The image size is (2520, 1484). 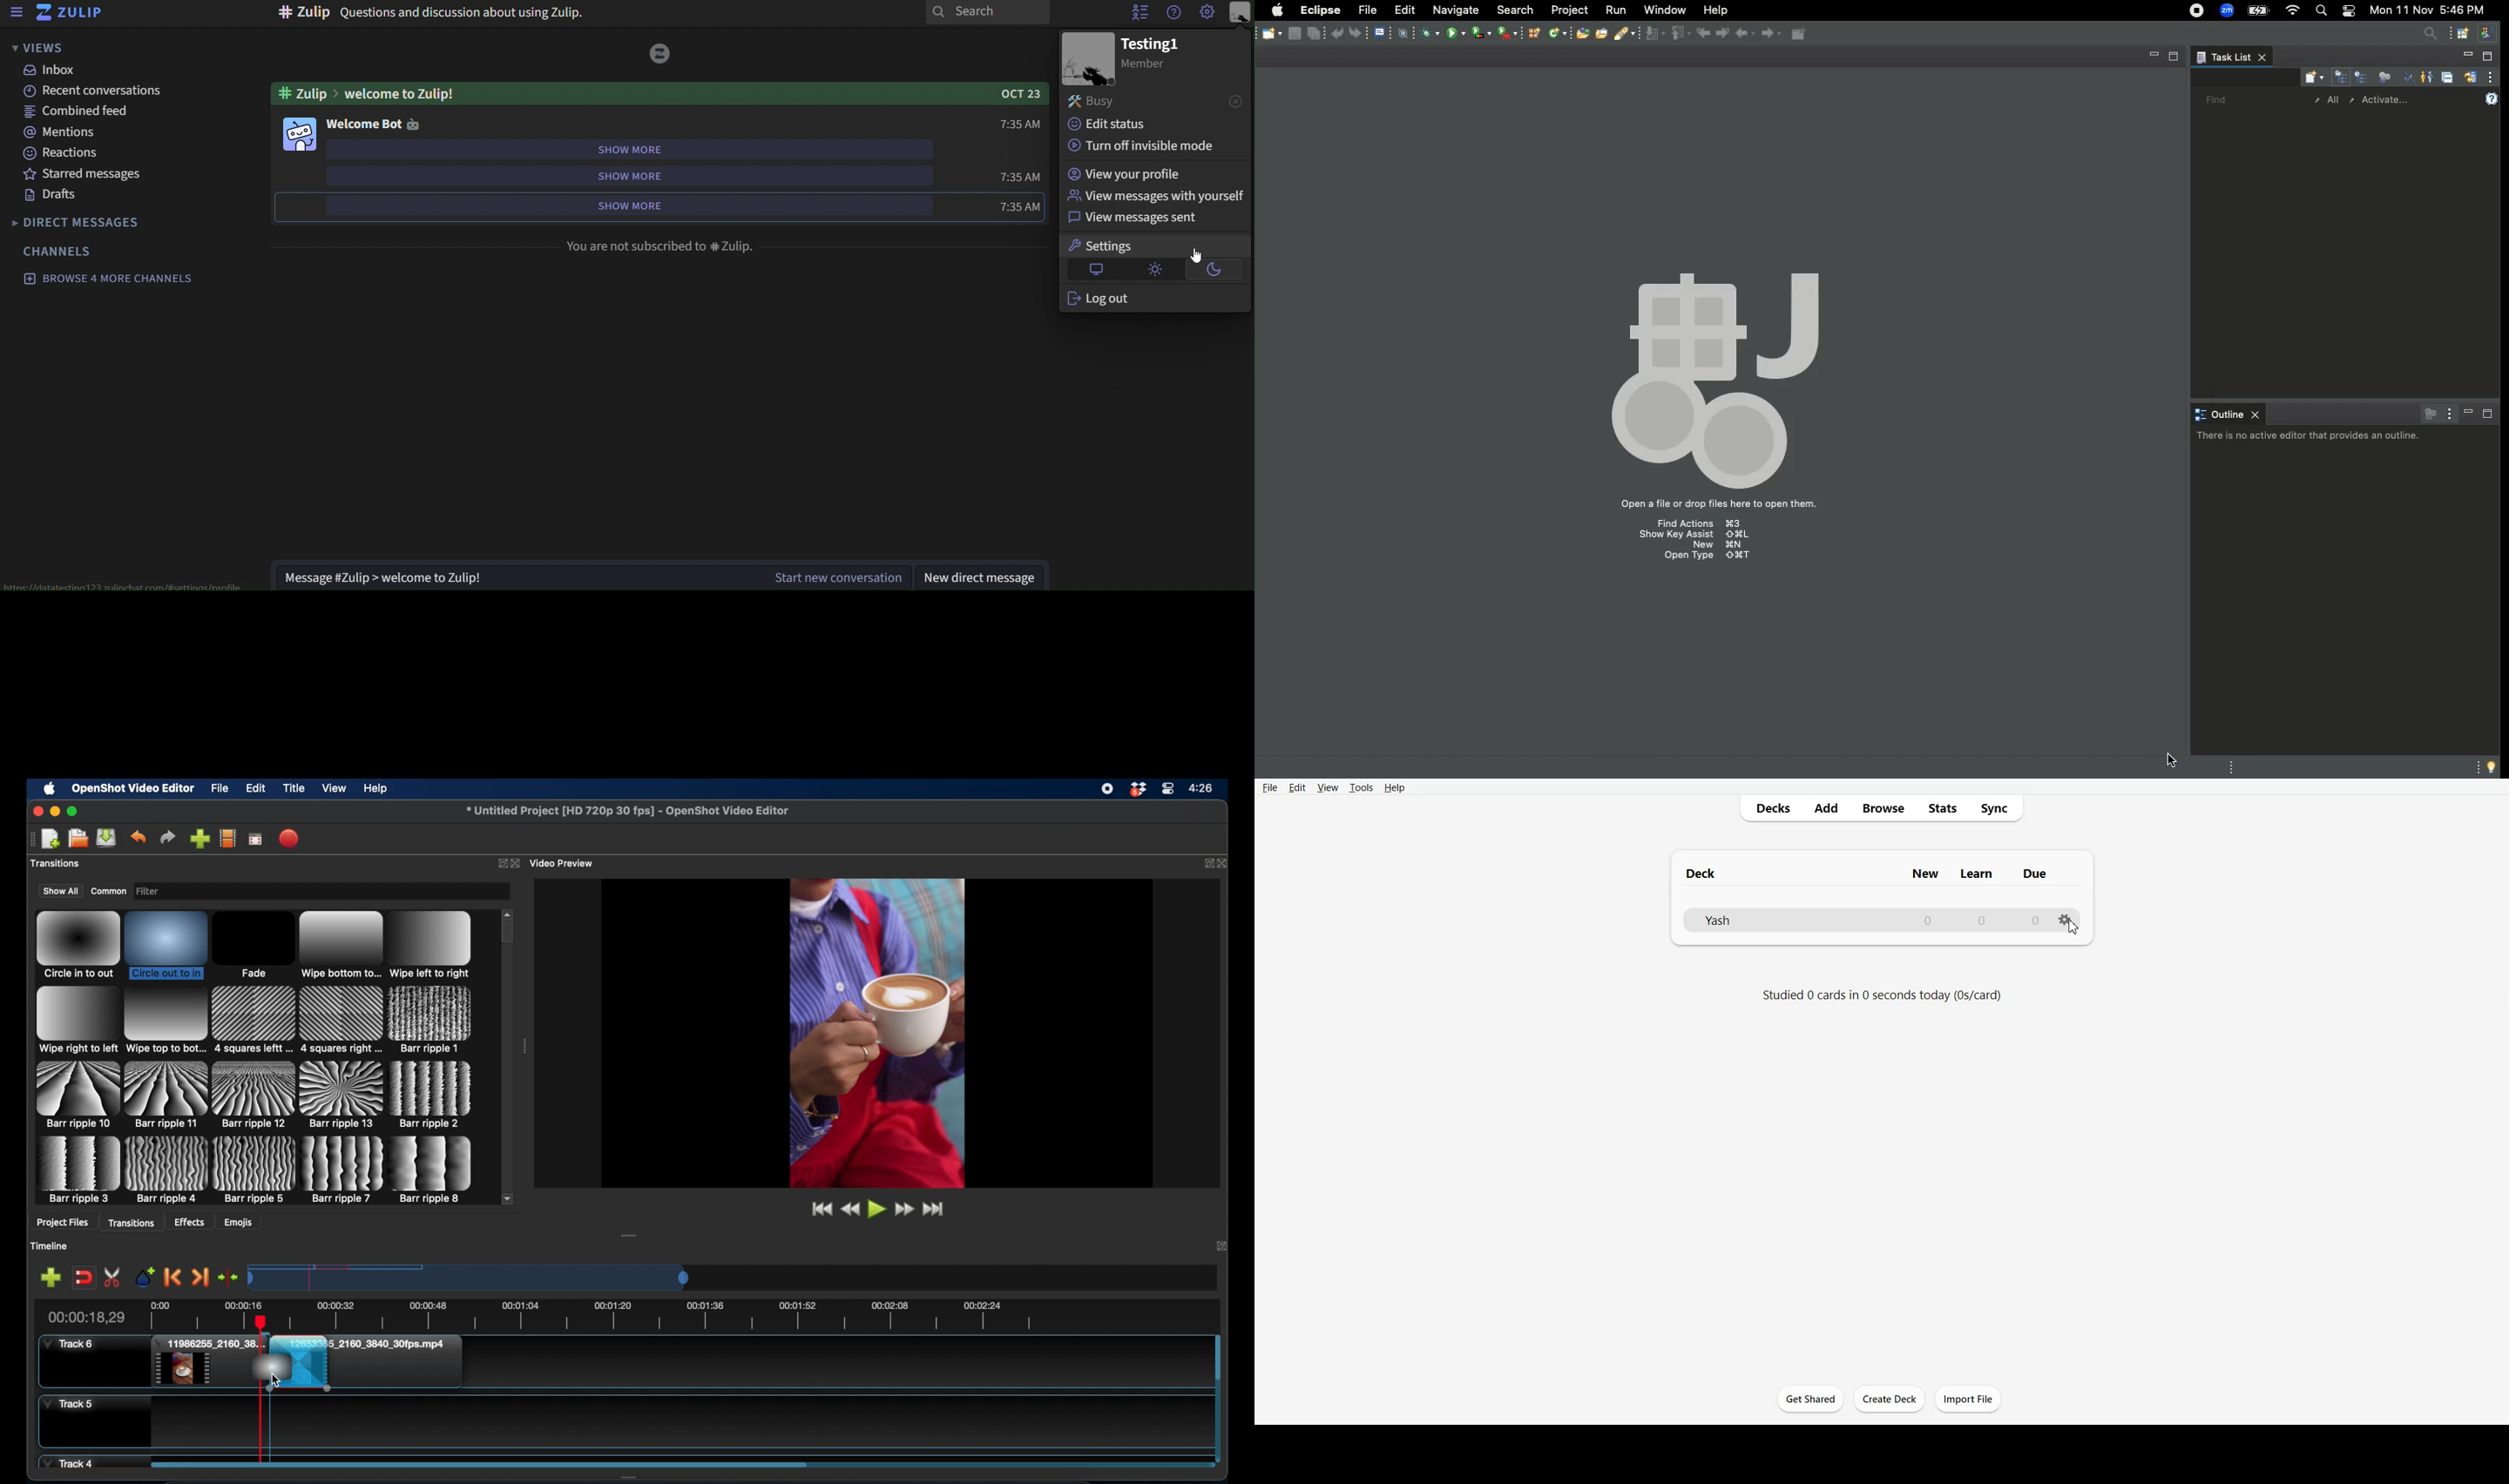 What do you see at coordinates (1278, 10) in the screenshot?
I see `Apple logo` at bounding box center [1278, 10].